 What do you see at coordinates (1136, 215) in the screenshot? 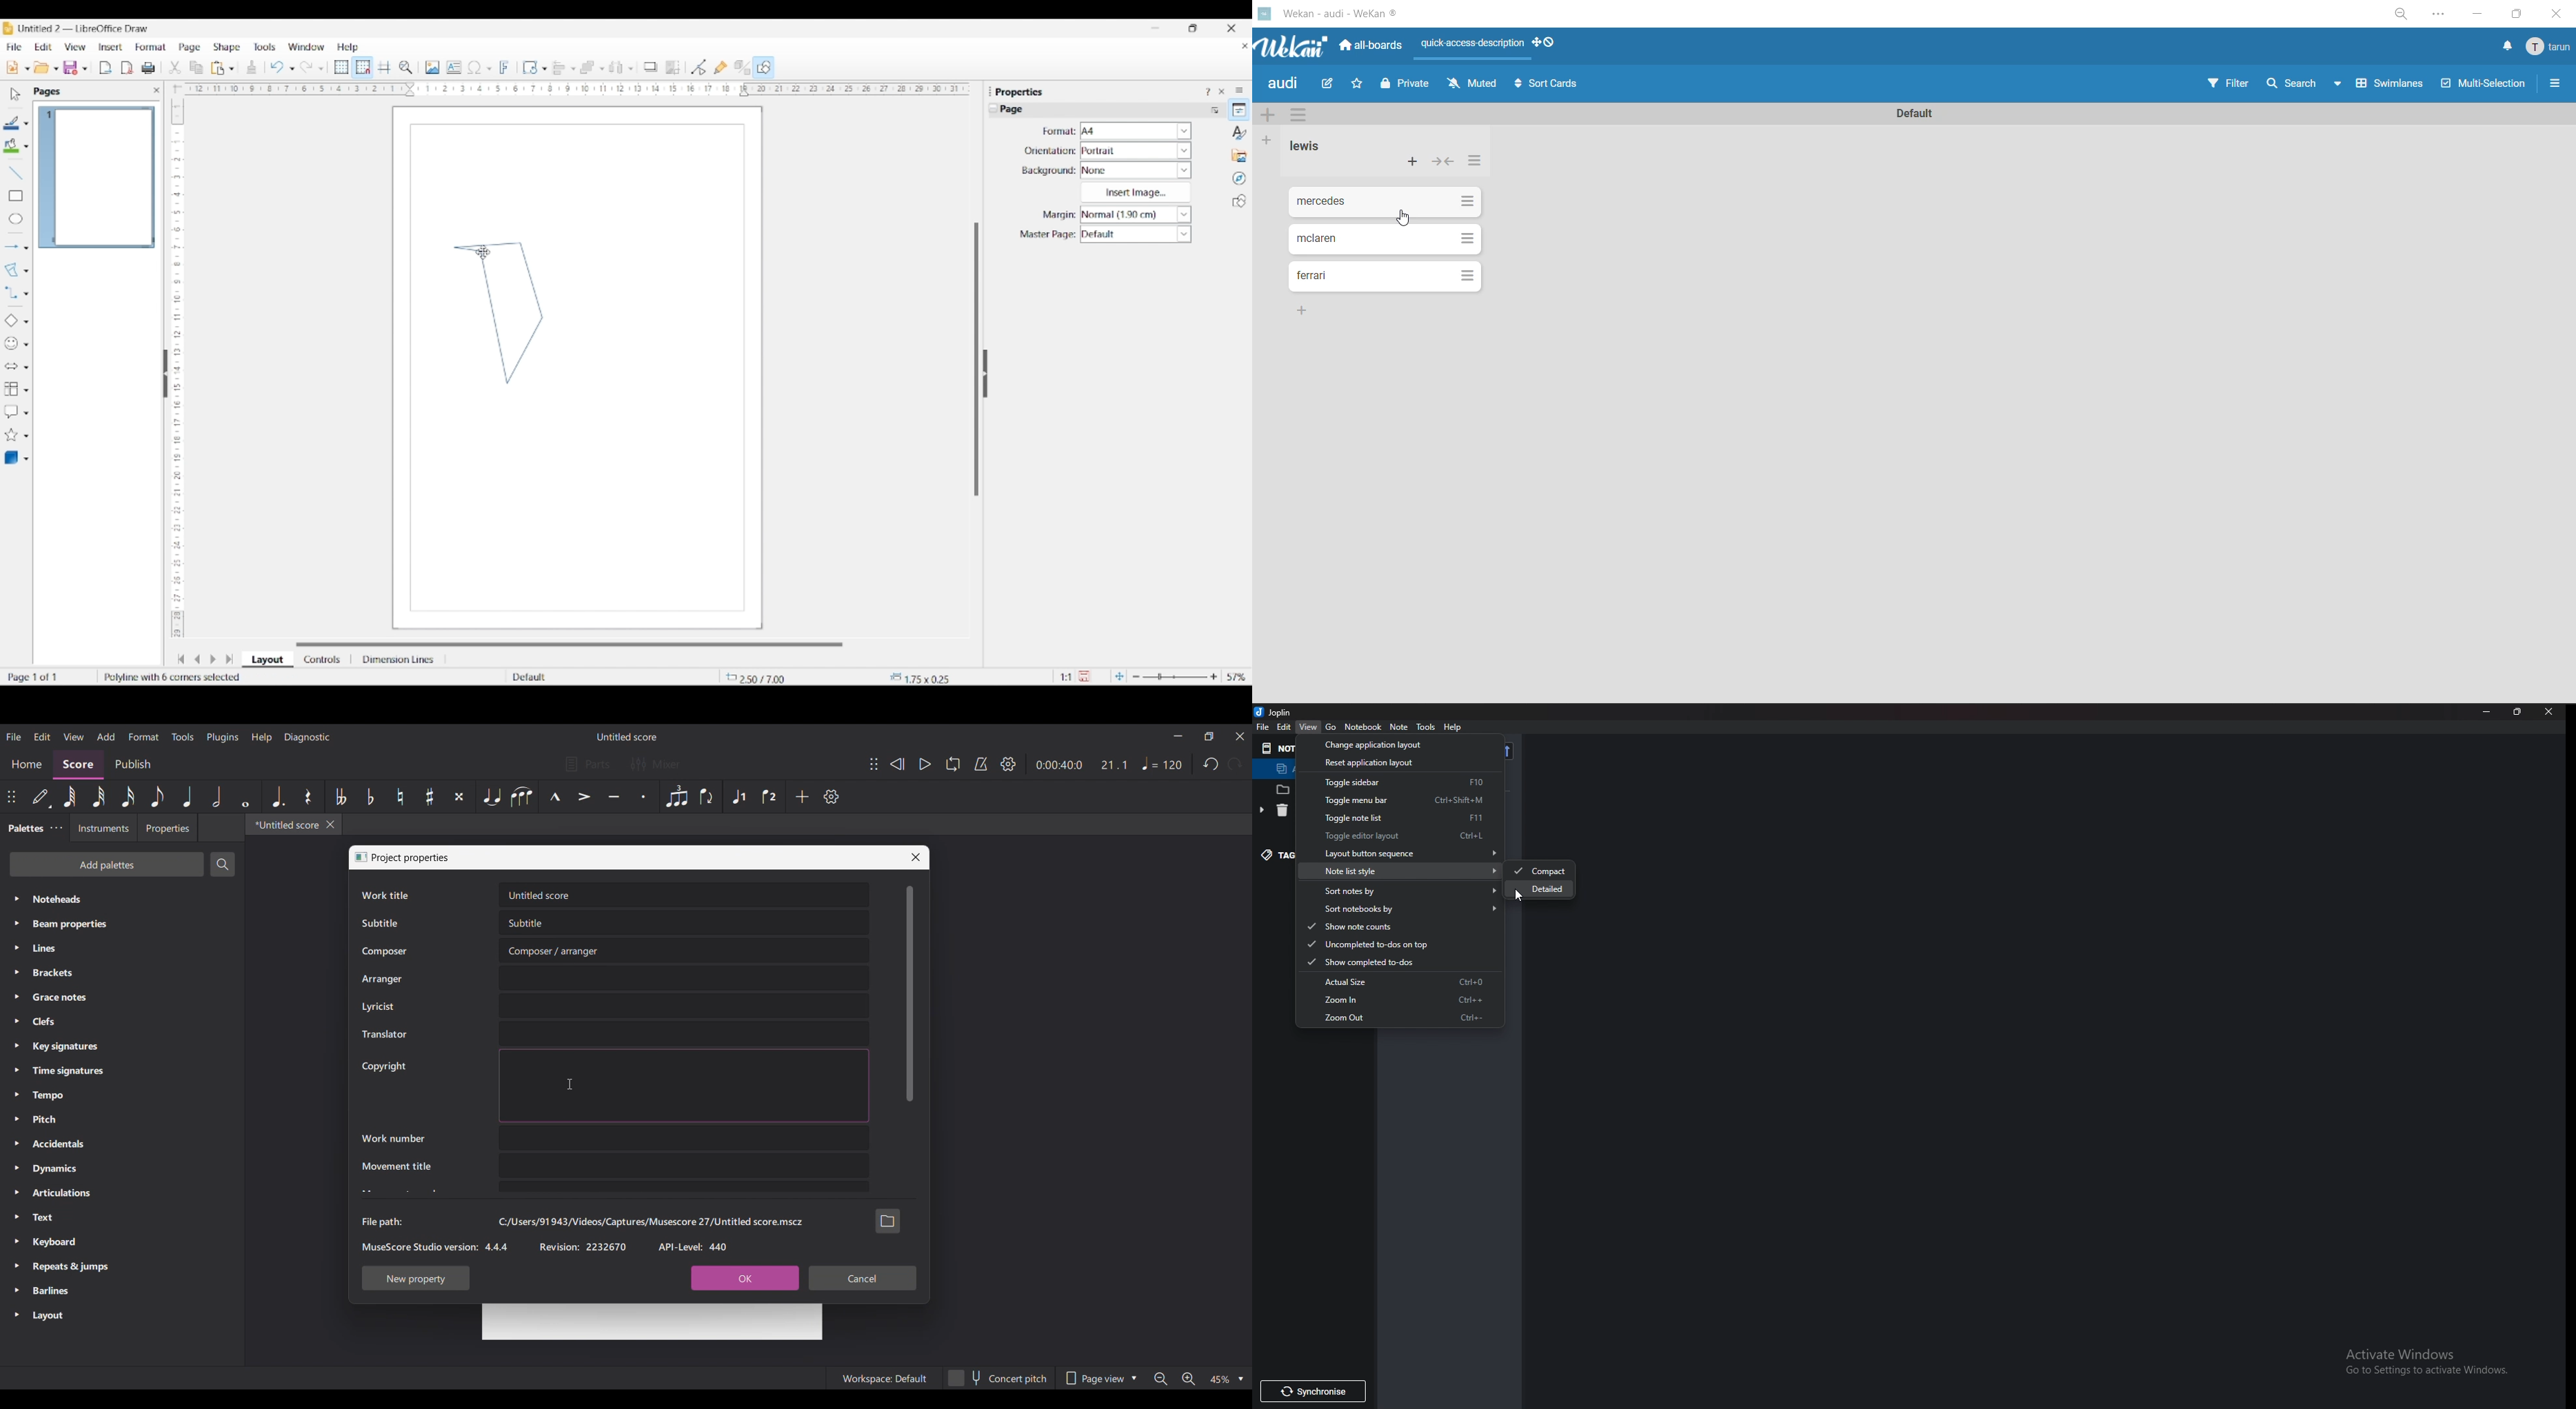
I see `Margin options` at bounding box center [1136, 215].